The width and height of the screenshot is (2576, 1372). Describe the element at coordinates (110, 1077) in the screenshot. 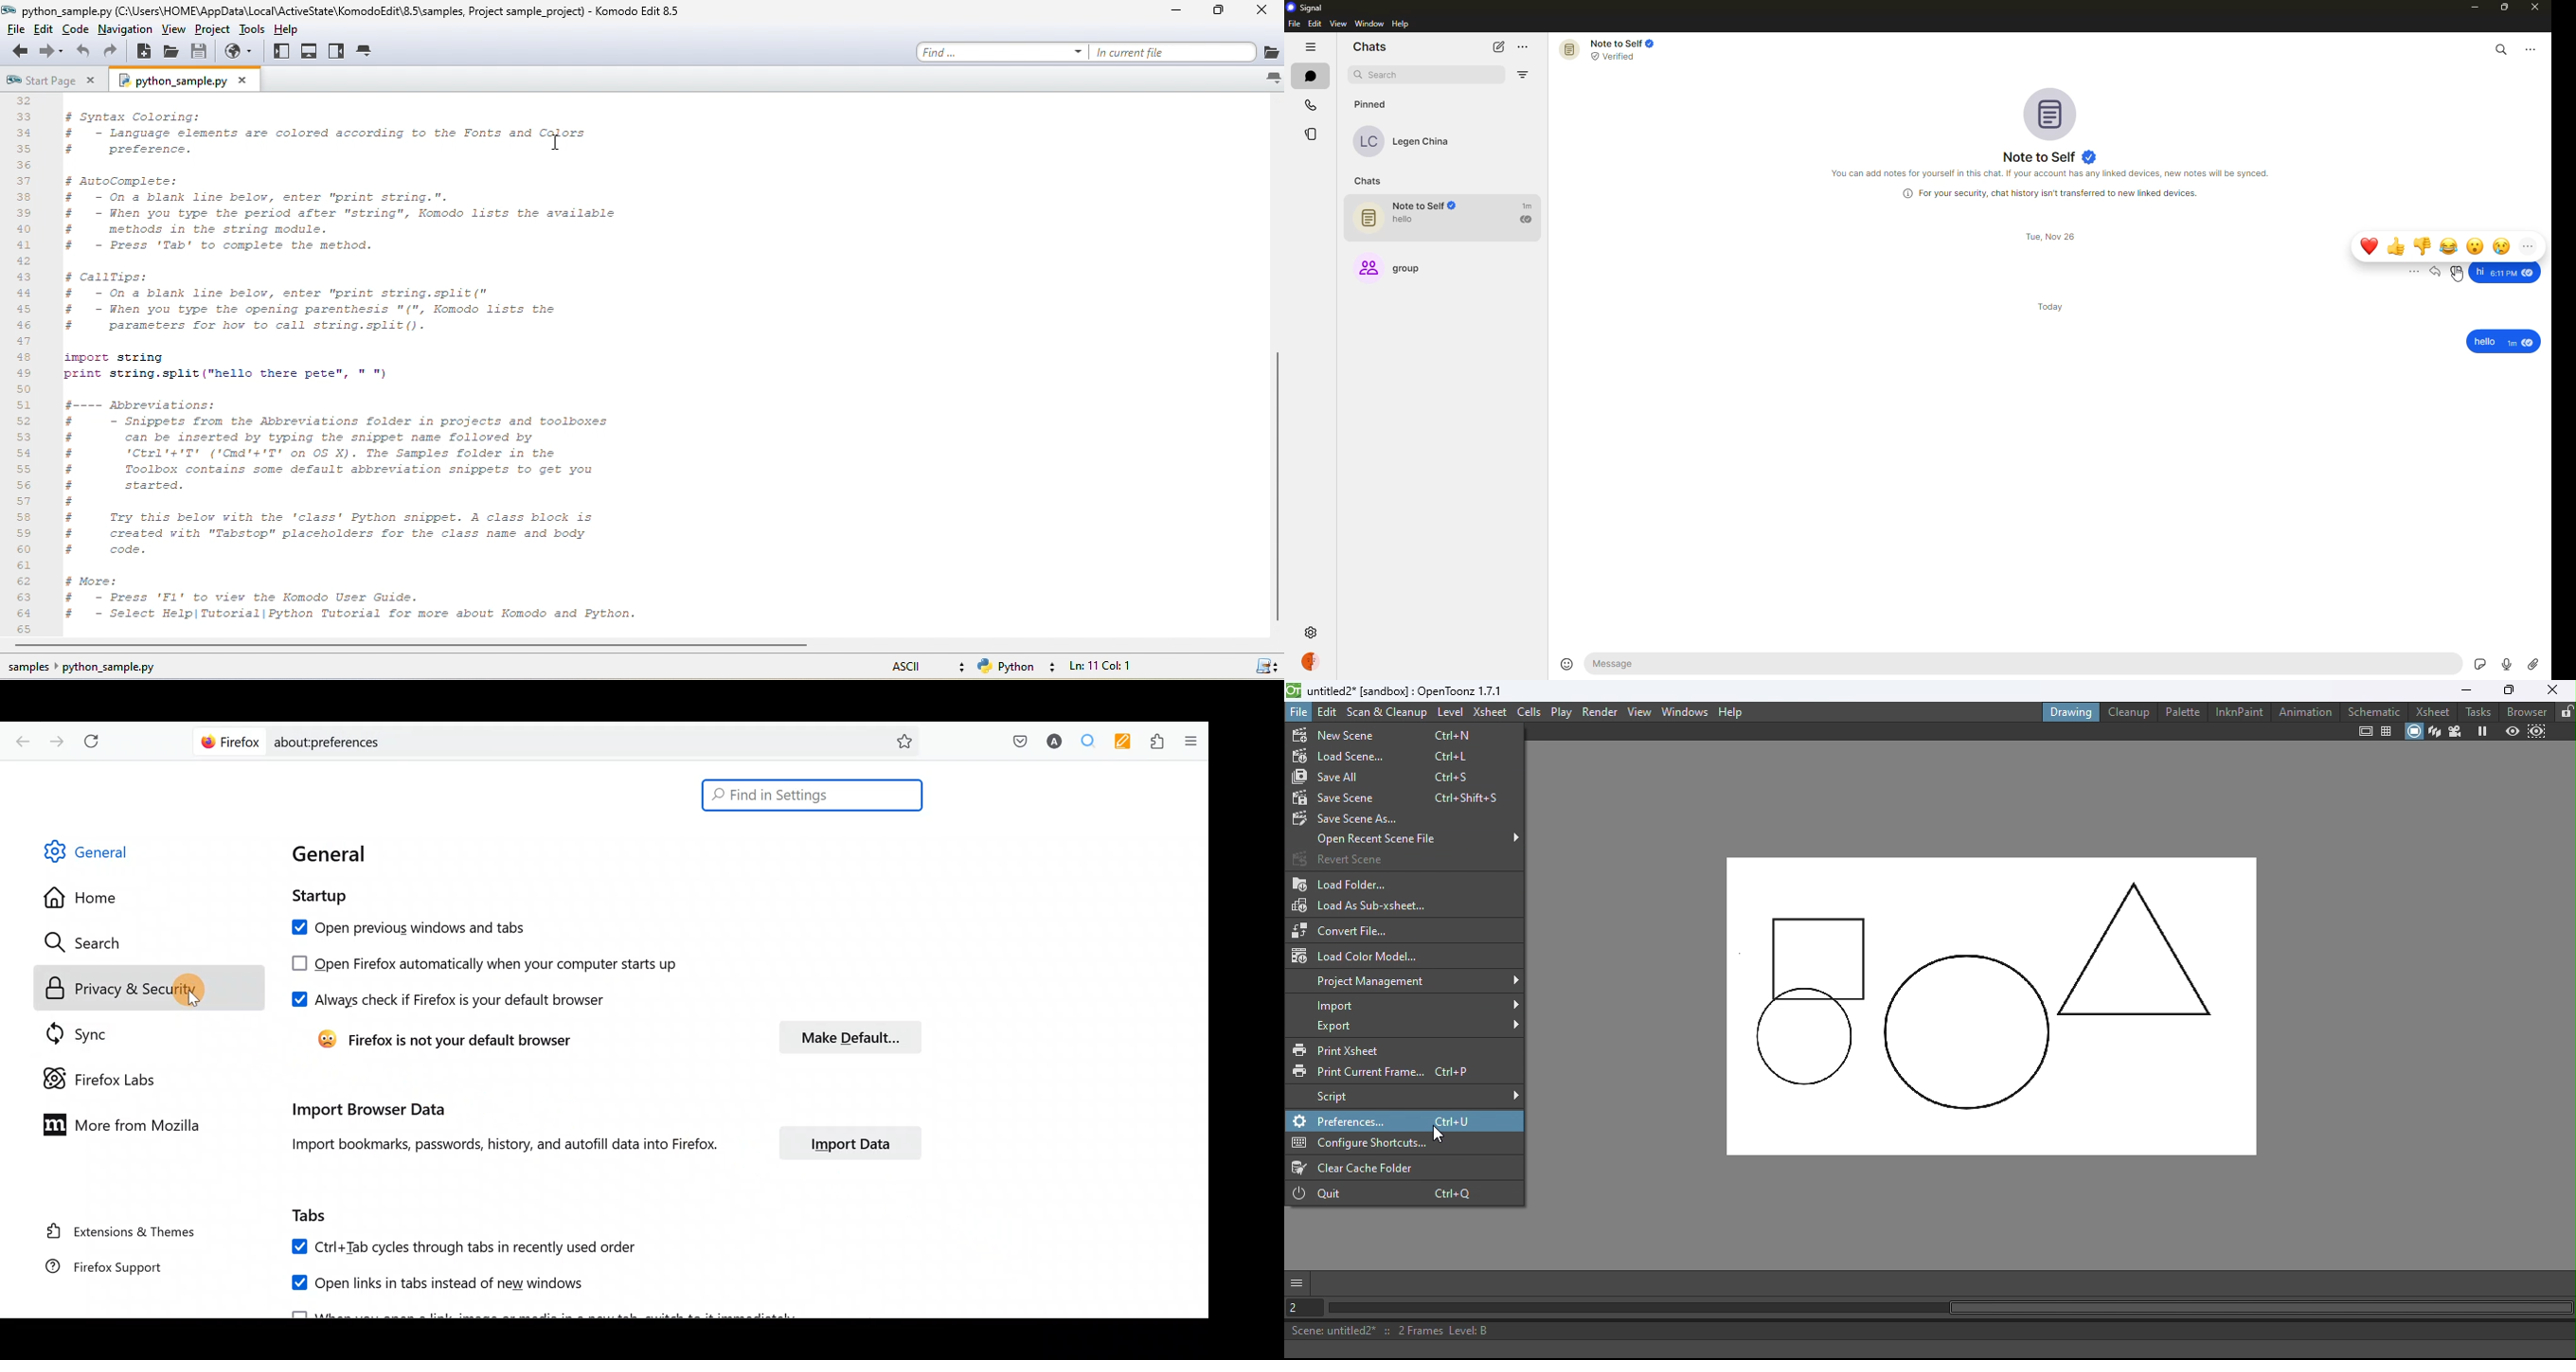

I see `Firefox labs` at that location.